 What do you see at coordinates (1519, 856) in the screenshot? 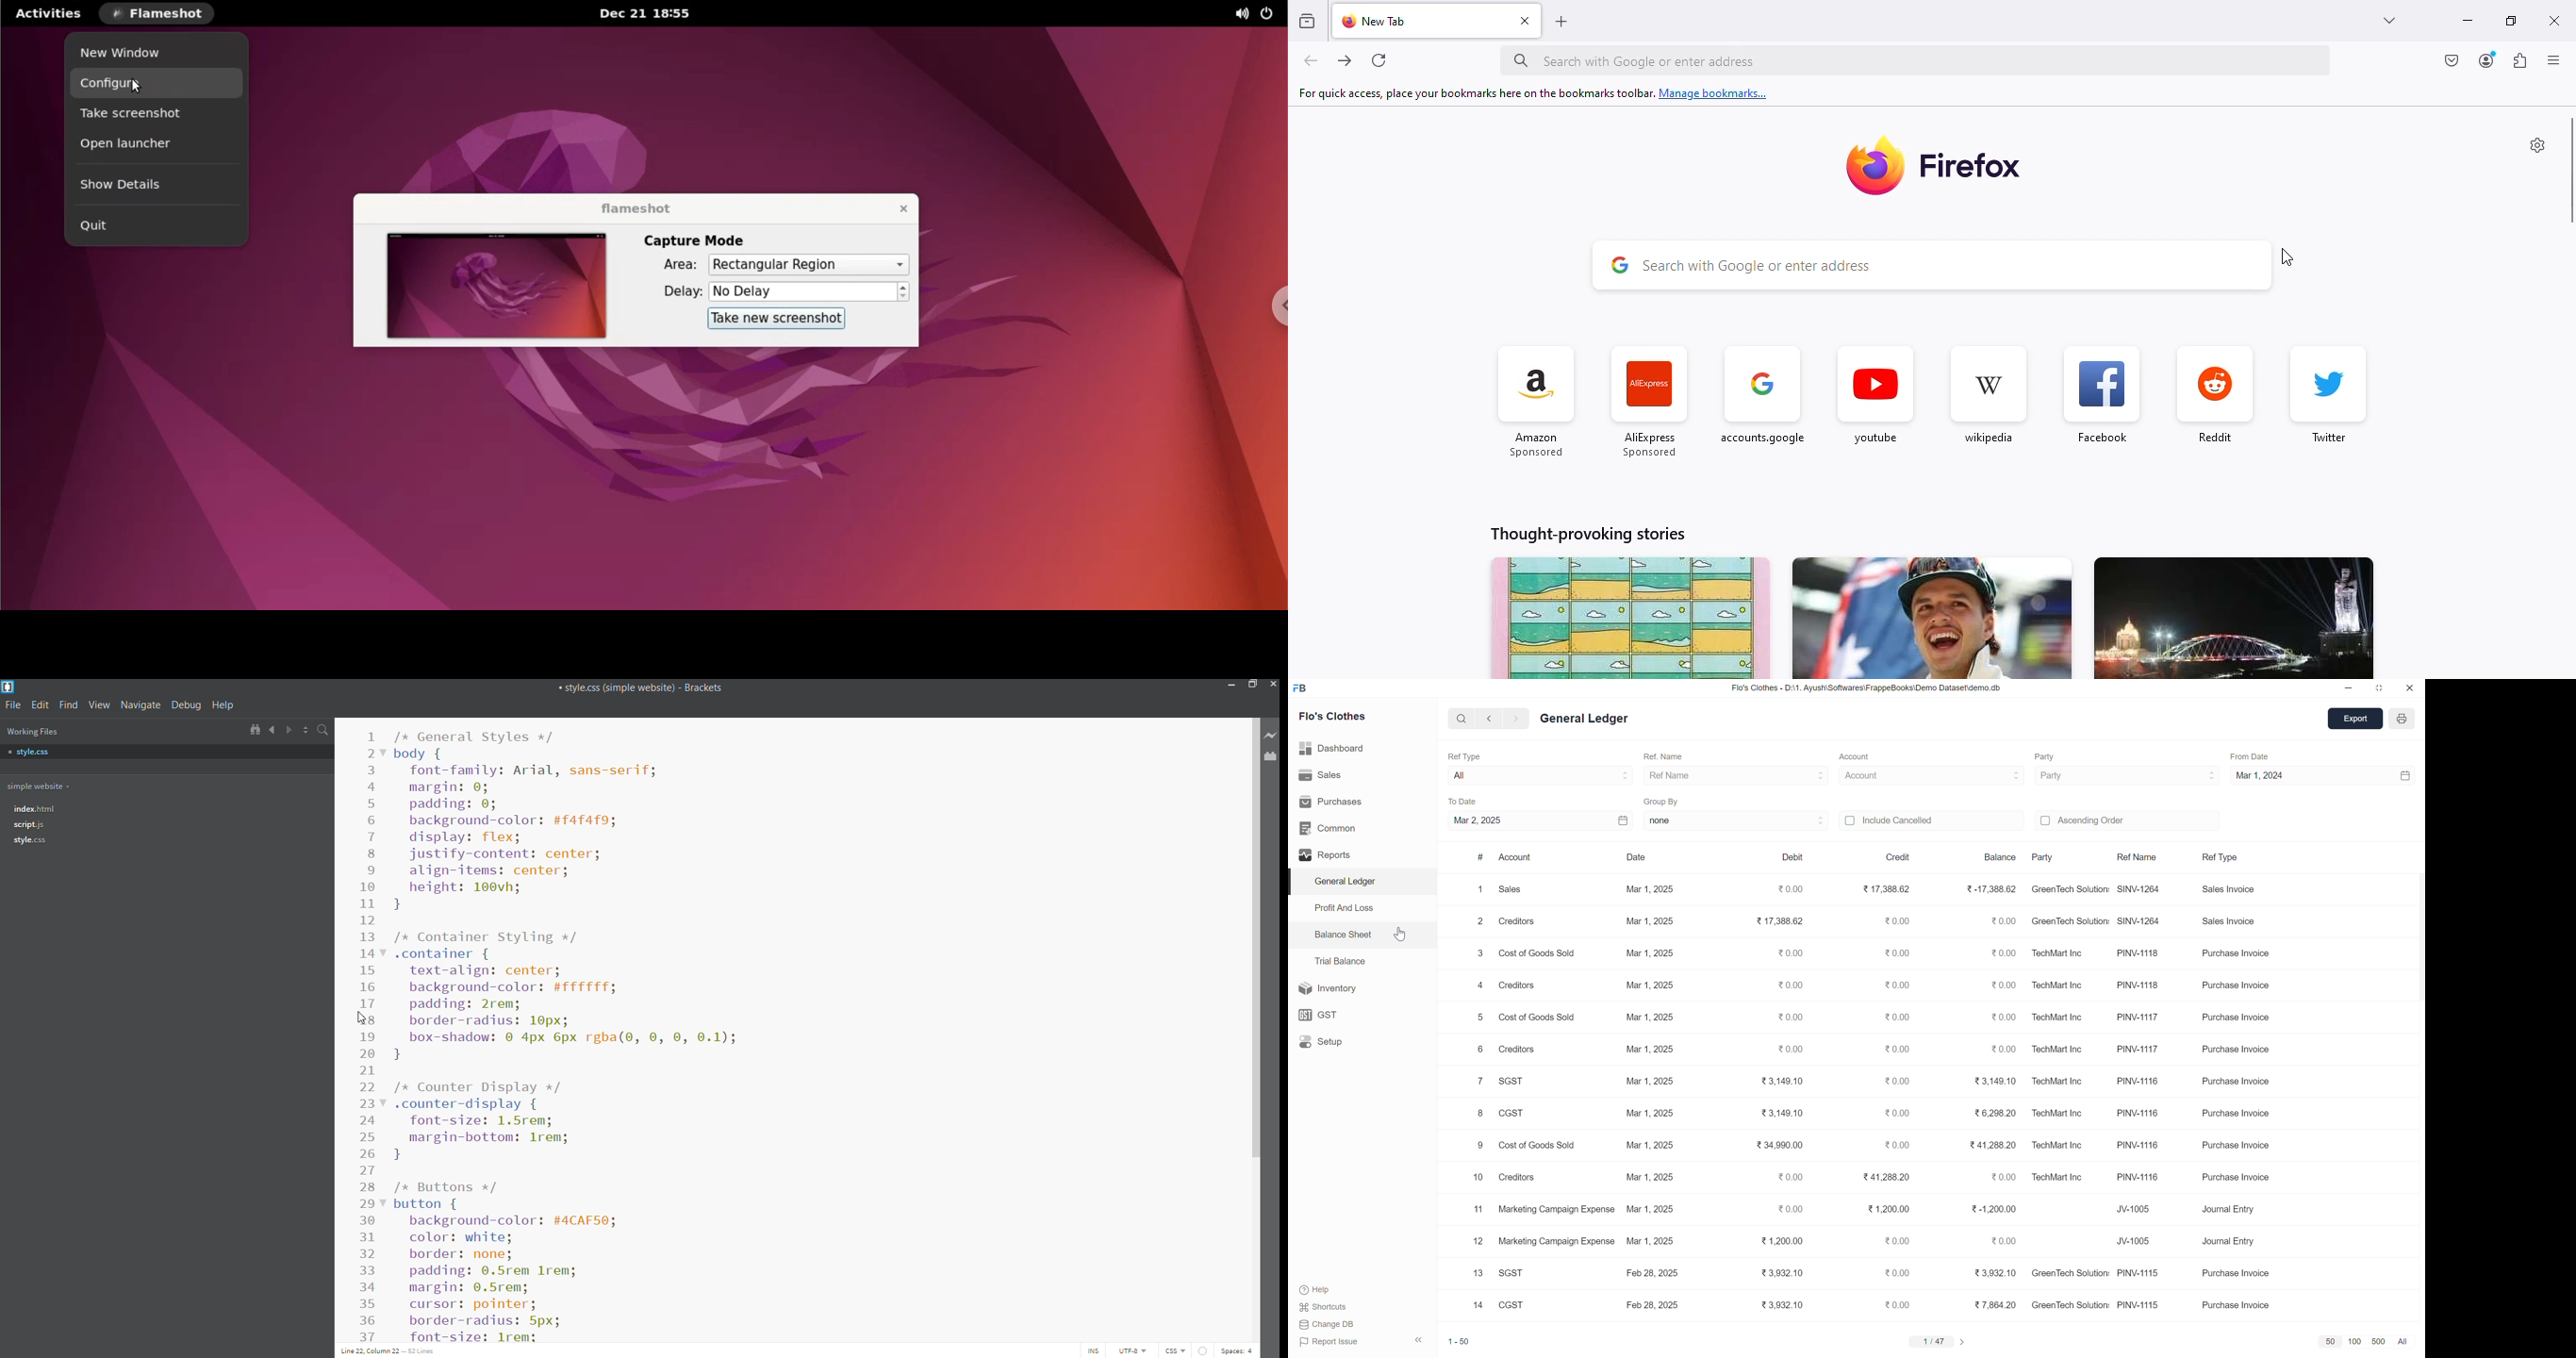
I see `Account` at bounding box center [1519, 856].